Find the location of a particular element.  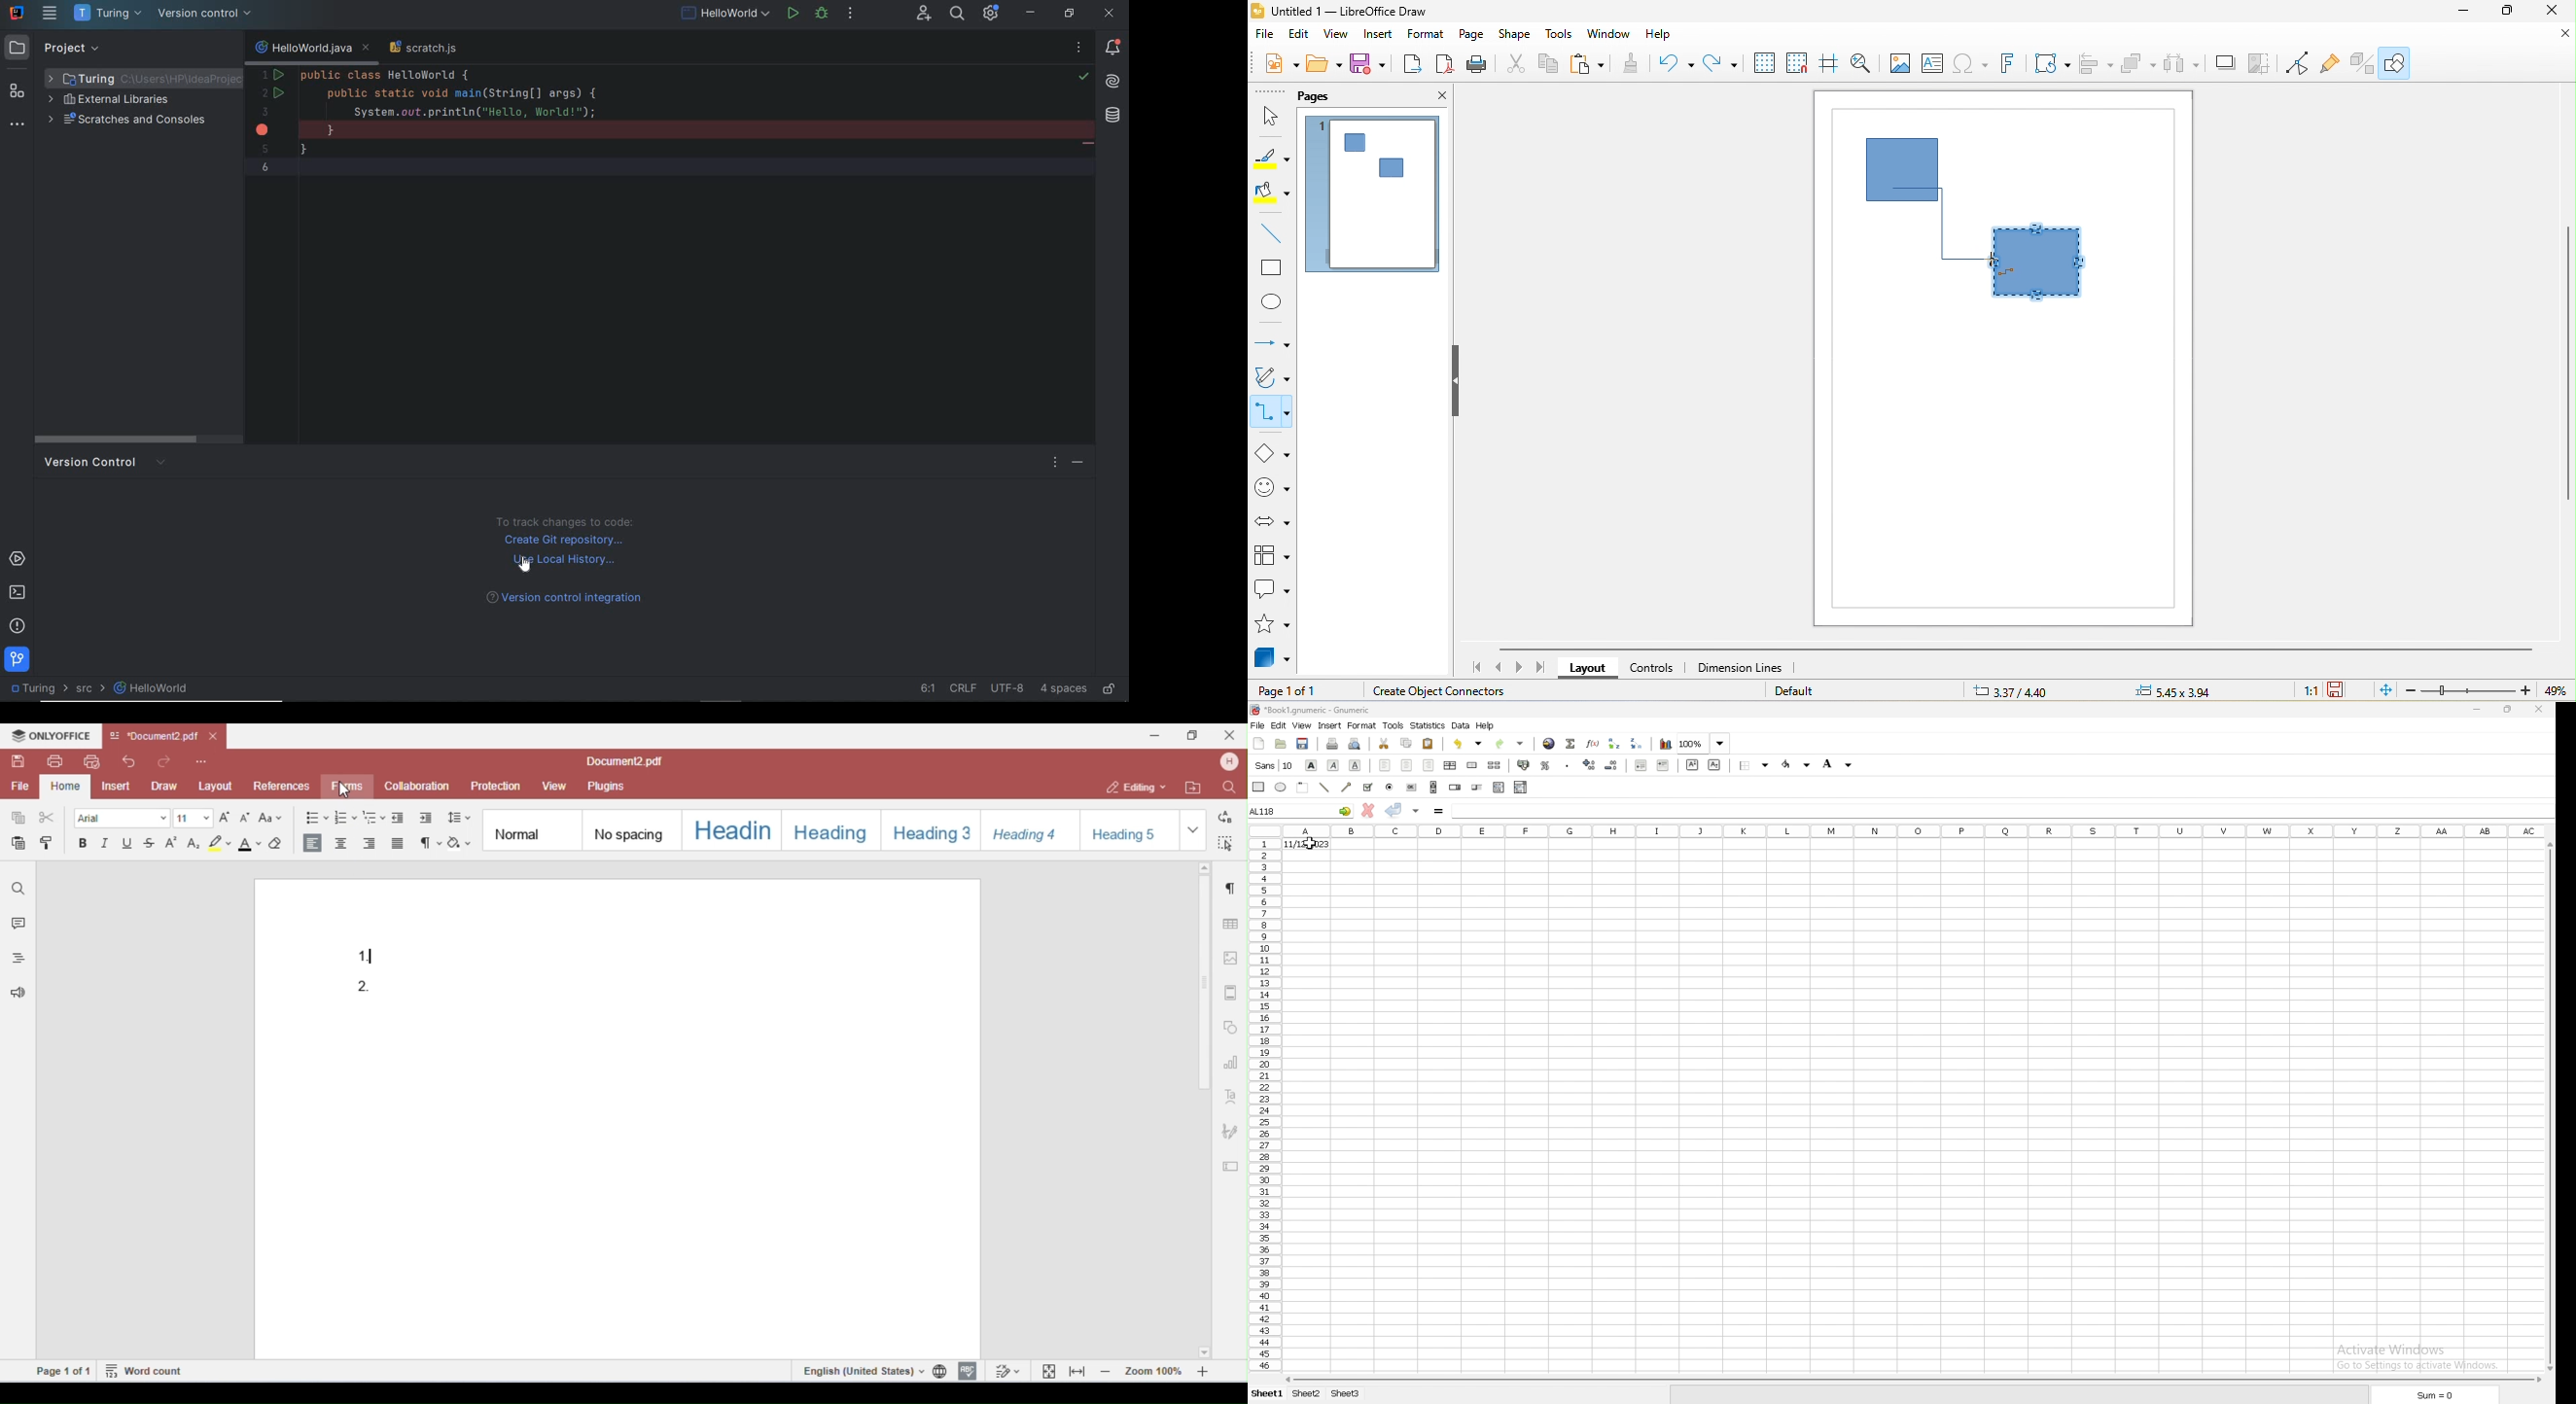

services is located at coordinates (15, 558).